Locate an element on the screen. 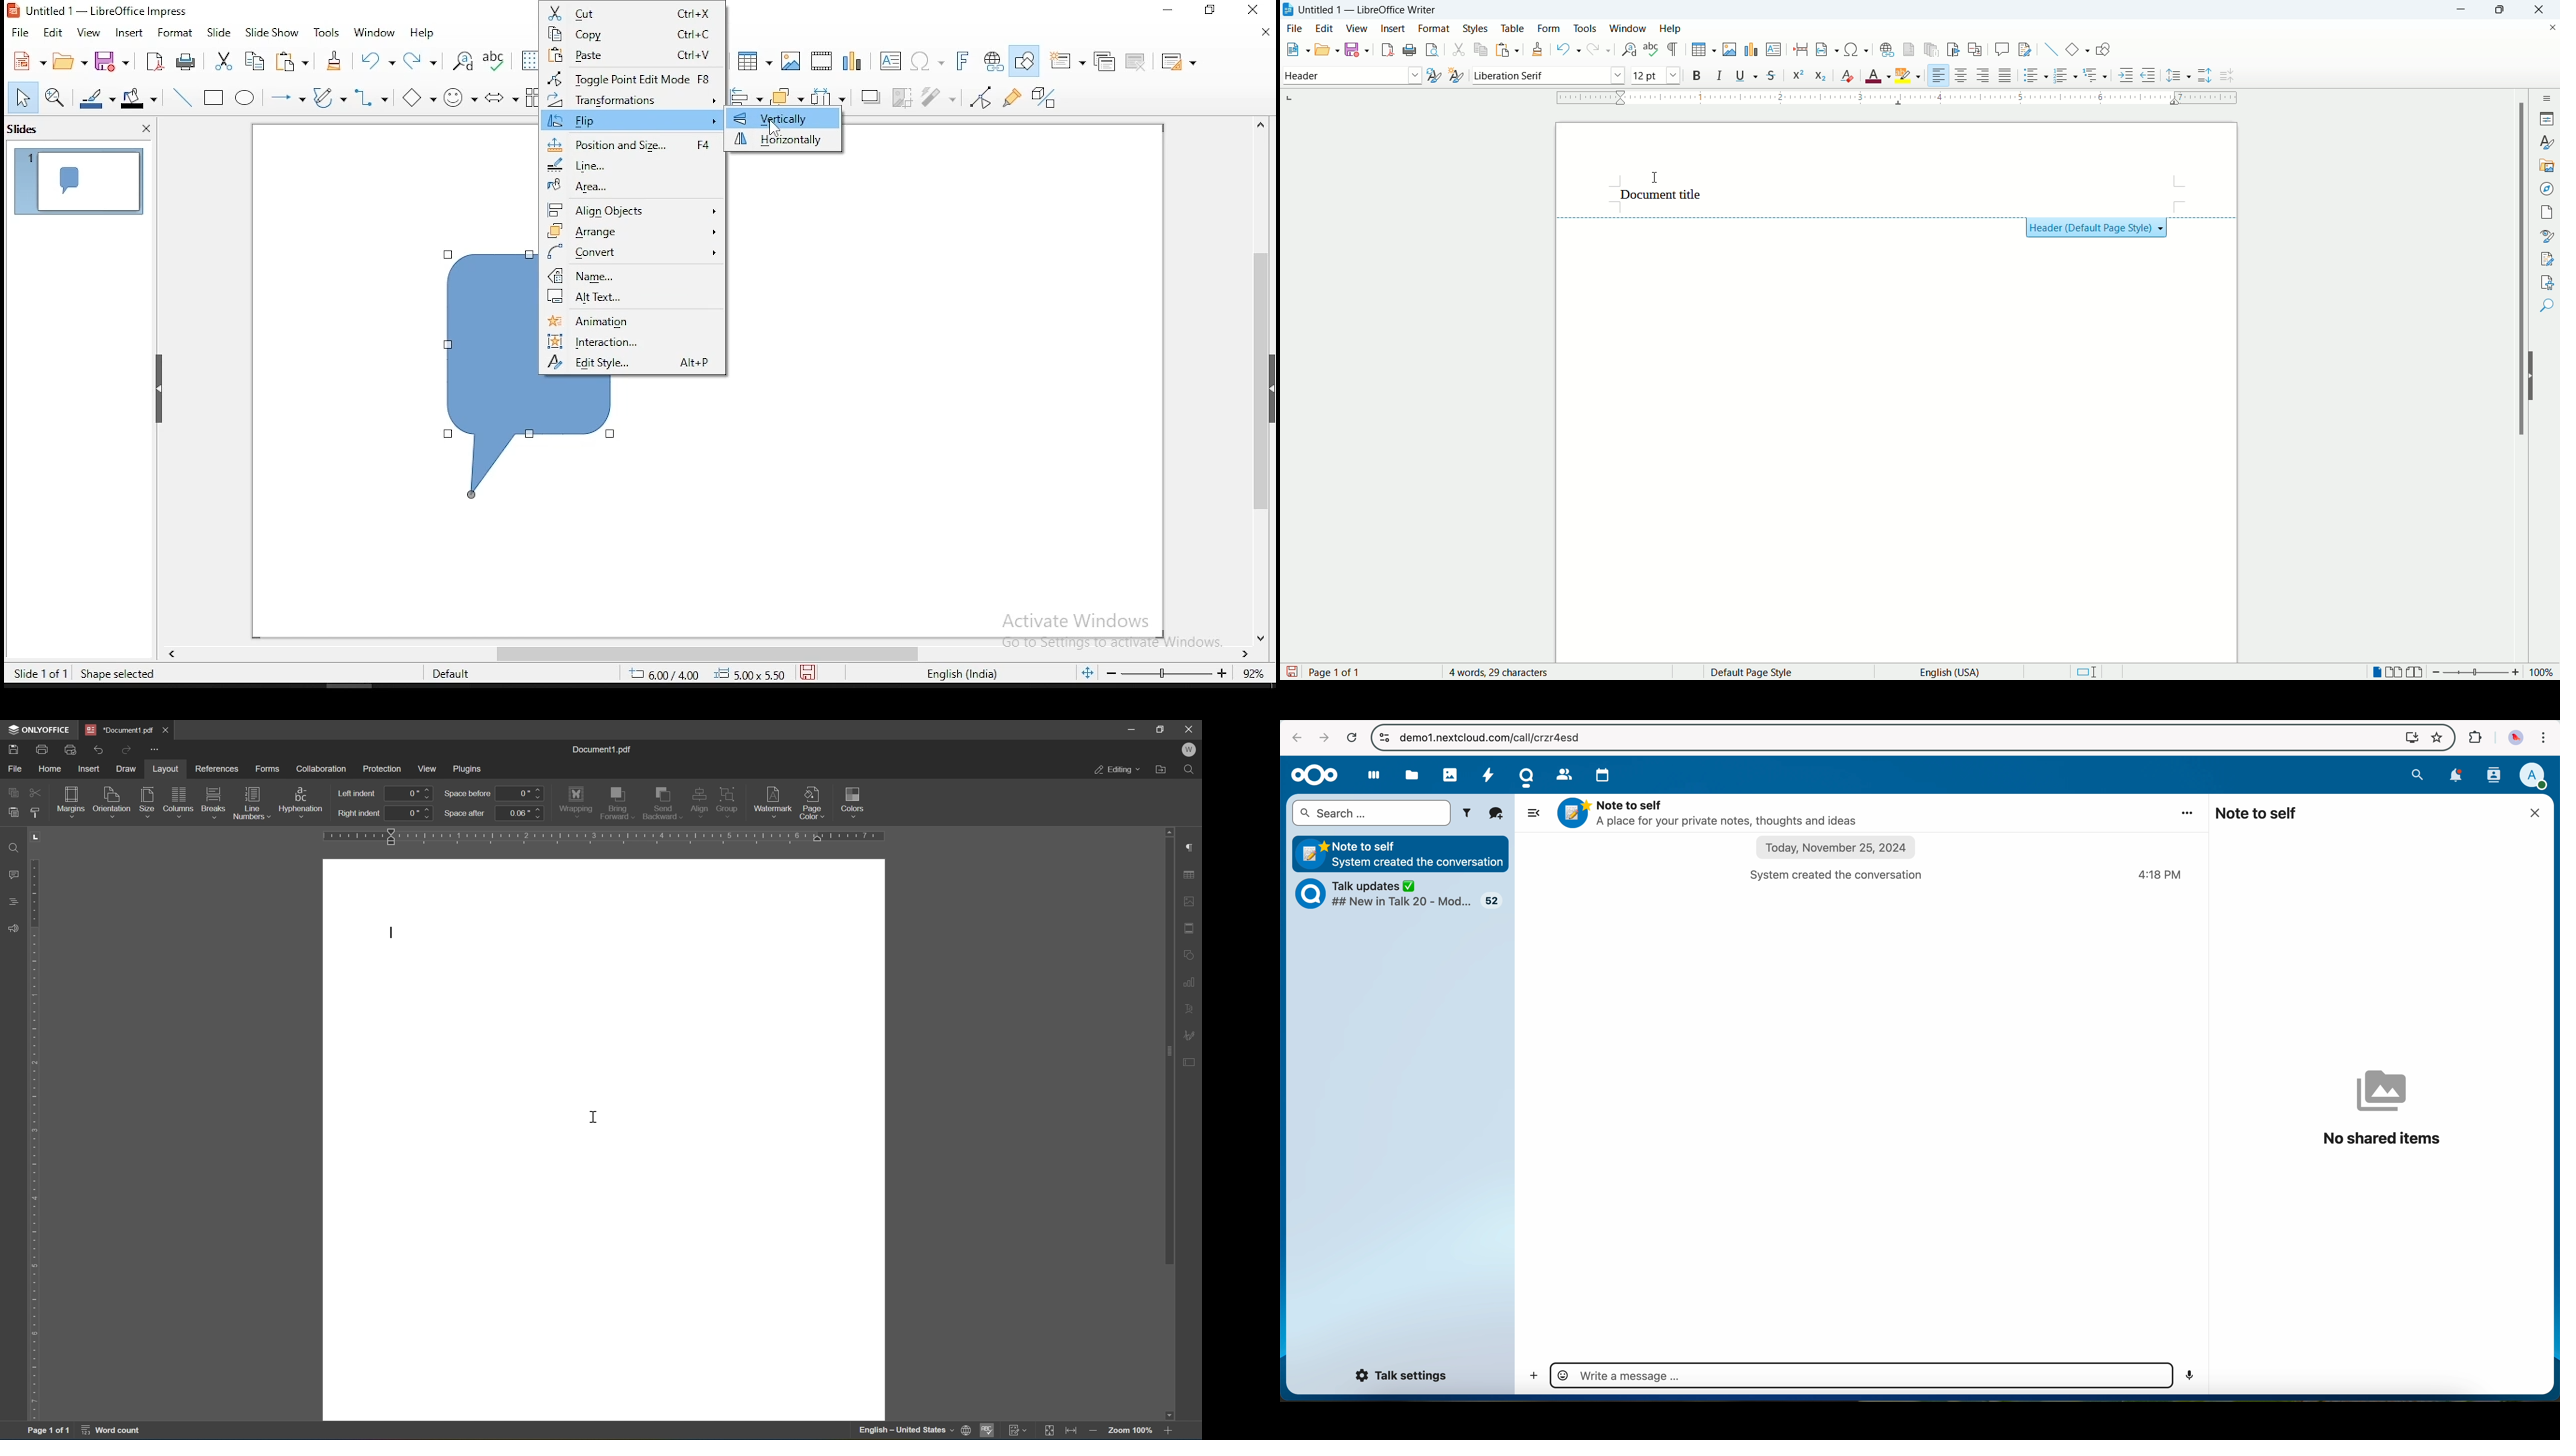 This screenshot has height=1456, width=2576. more options is located at coordinates (2189, 812).